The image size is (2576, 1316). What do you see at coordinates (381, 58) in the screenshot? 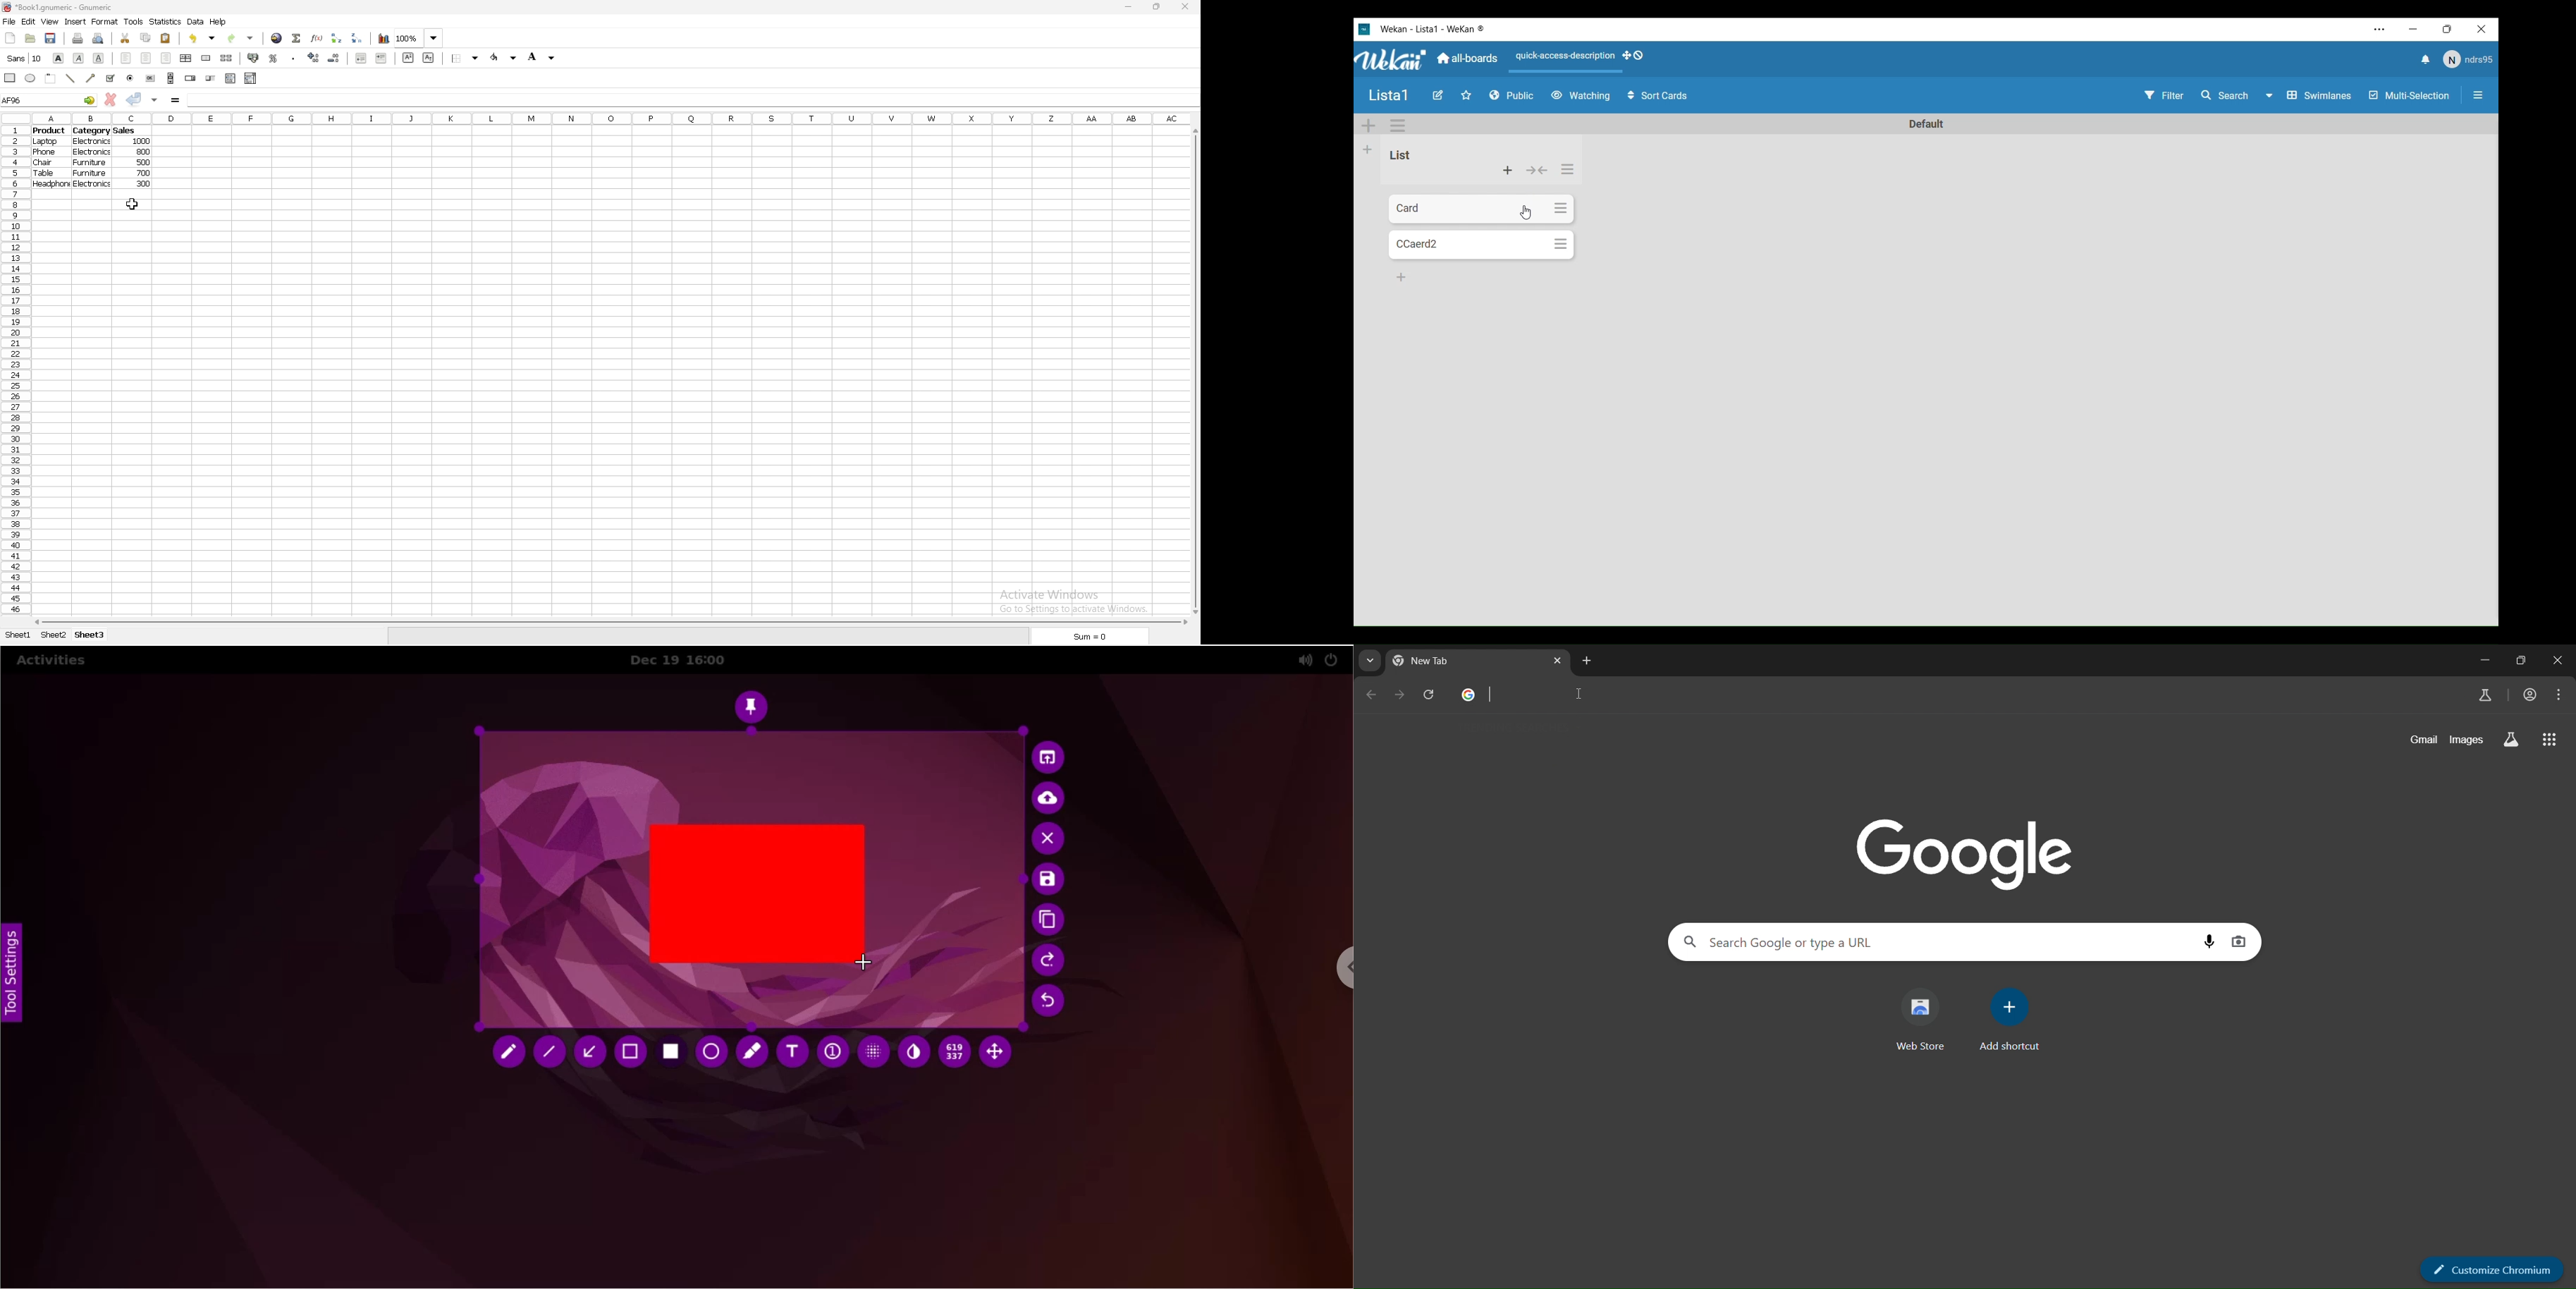
I see `increase indent` at bounding box center [381, 58].